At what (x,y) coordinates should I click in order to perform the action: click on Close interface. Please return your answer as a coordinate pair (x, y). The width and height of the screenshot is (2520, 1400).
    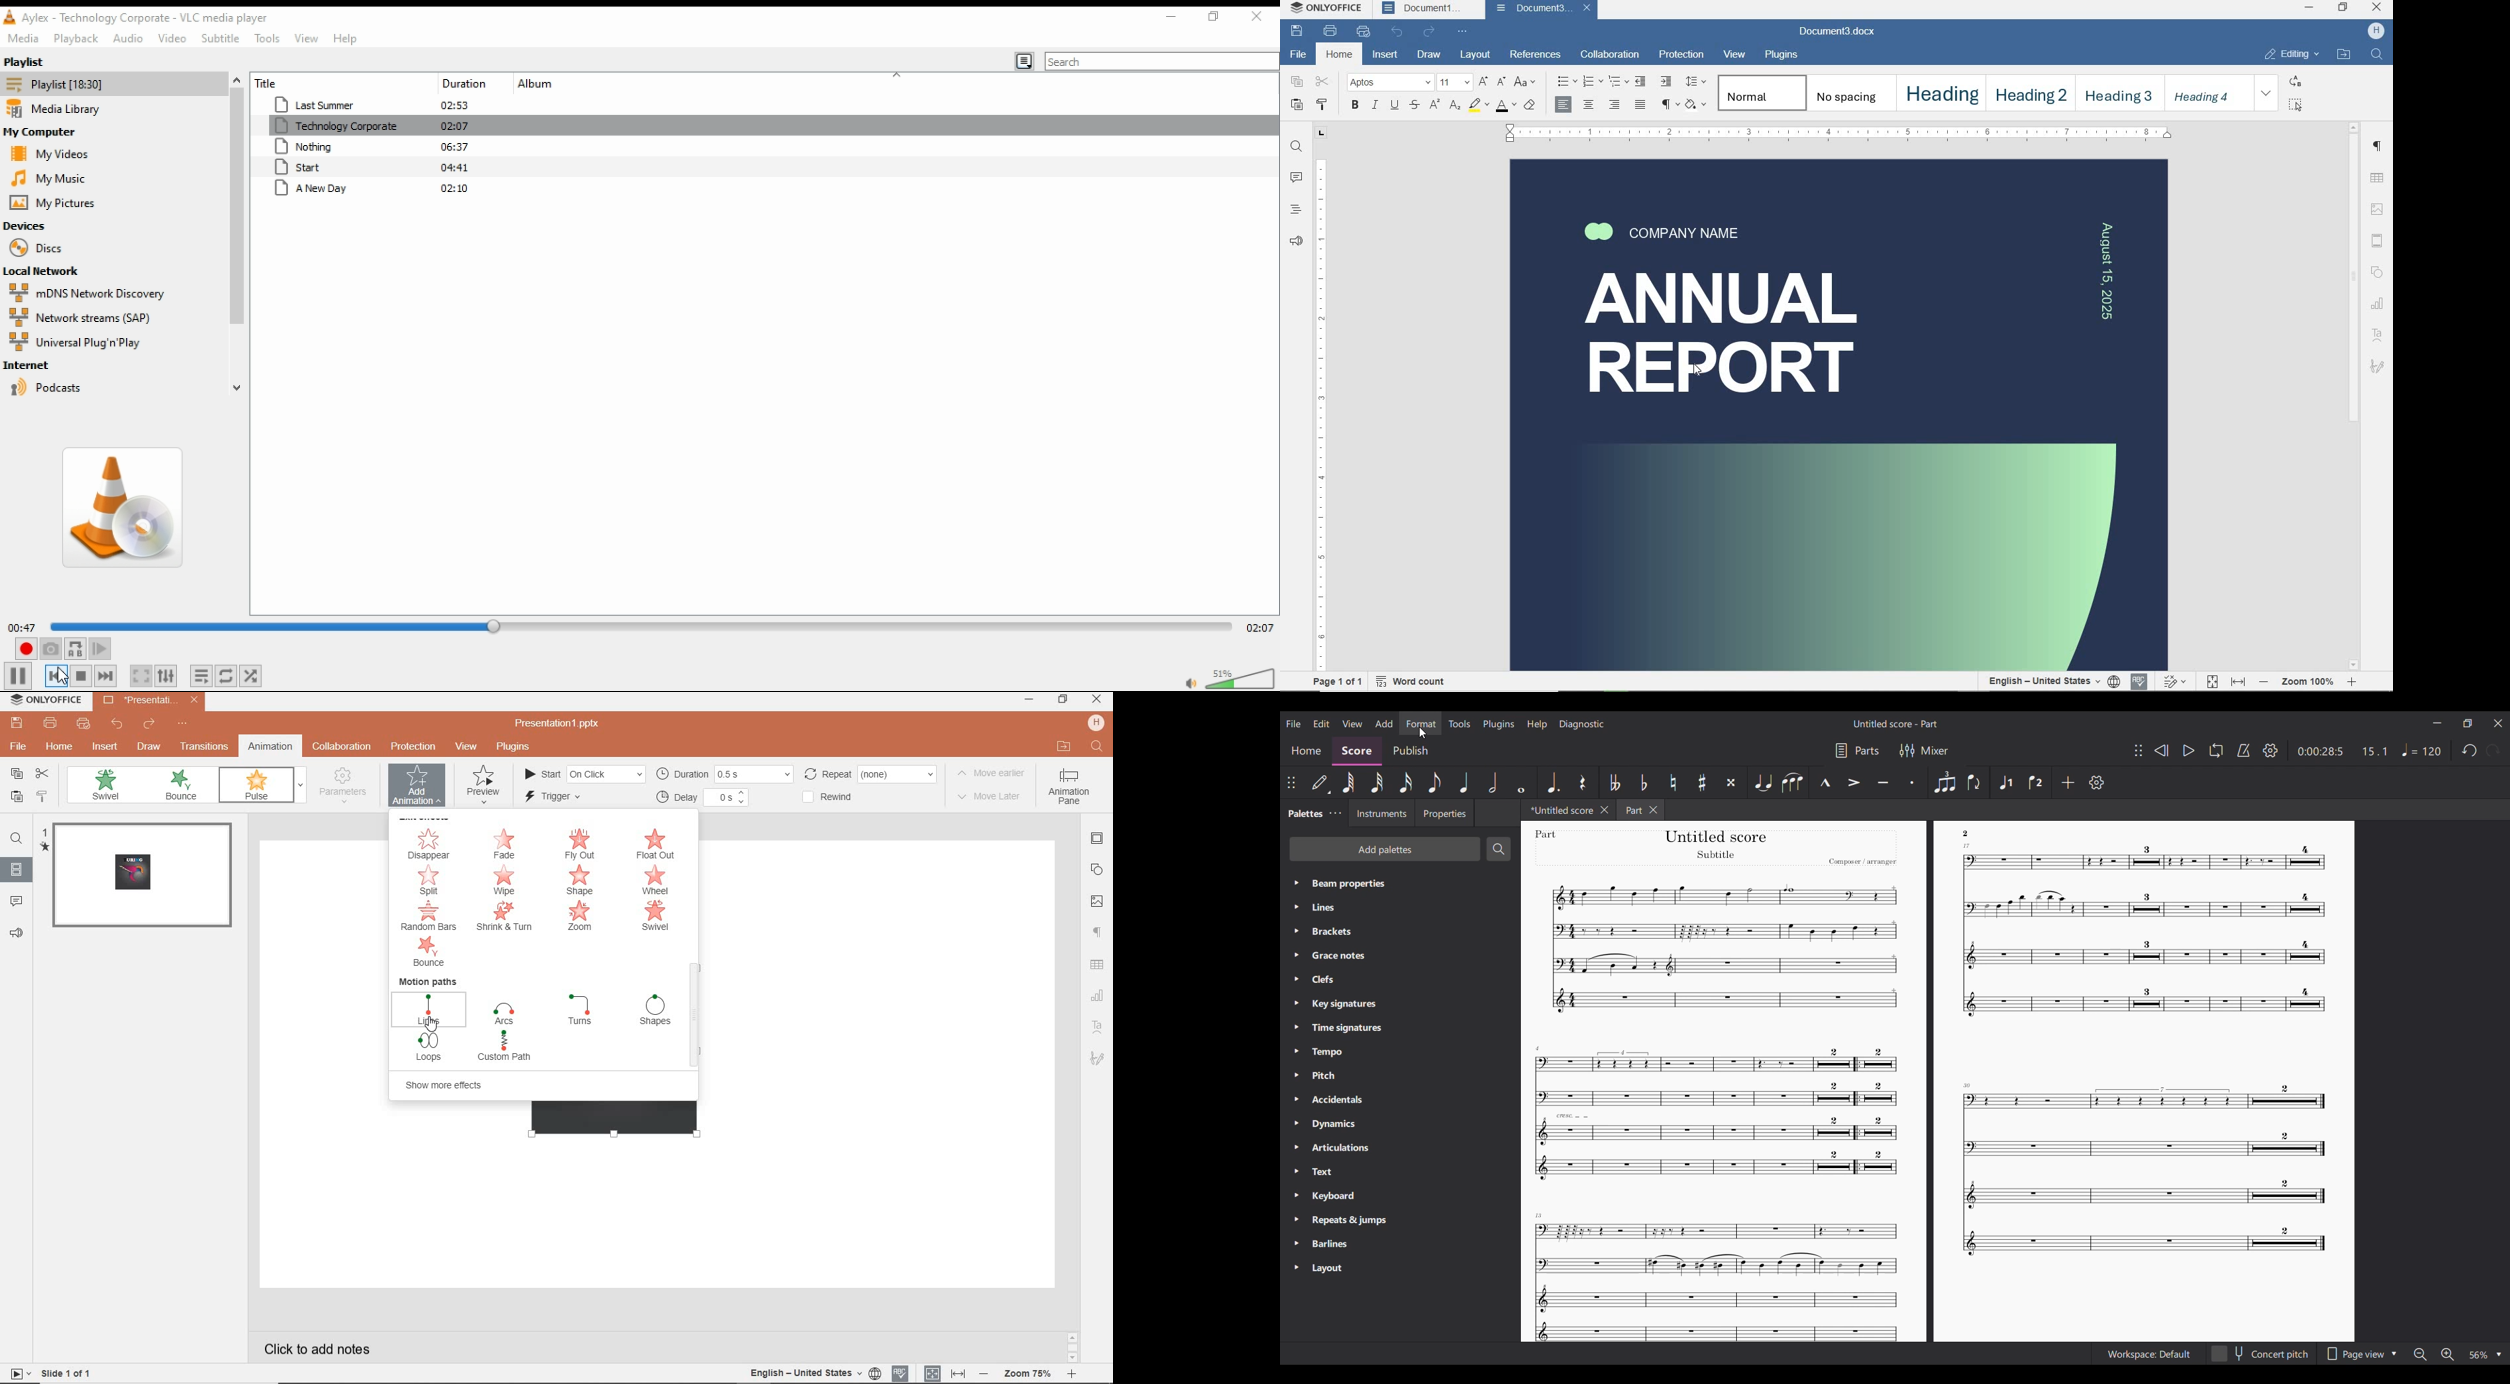
    Looking at the image, I should click on (2498, 723).